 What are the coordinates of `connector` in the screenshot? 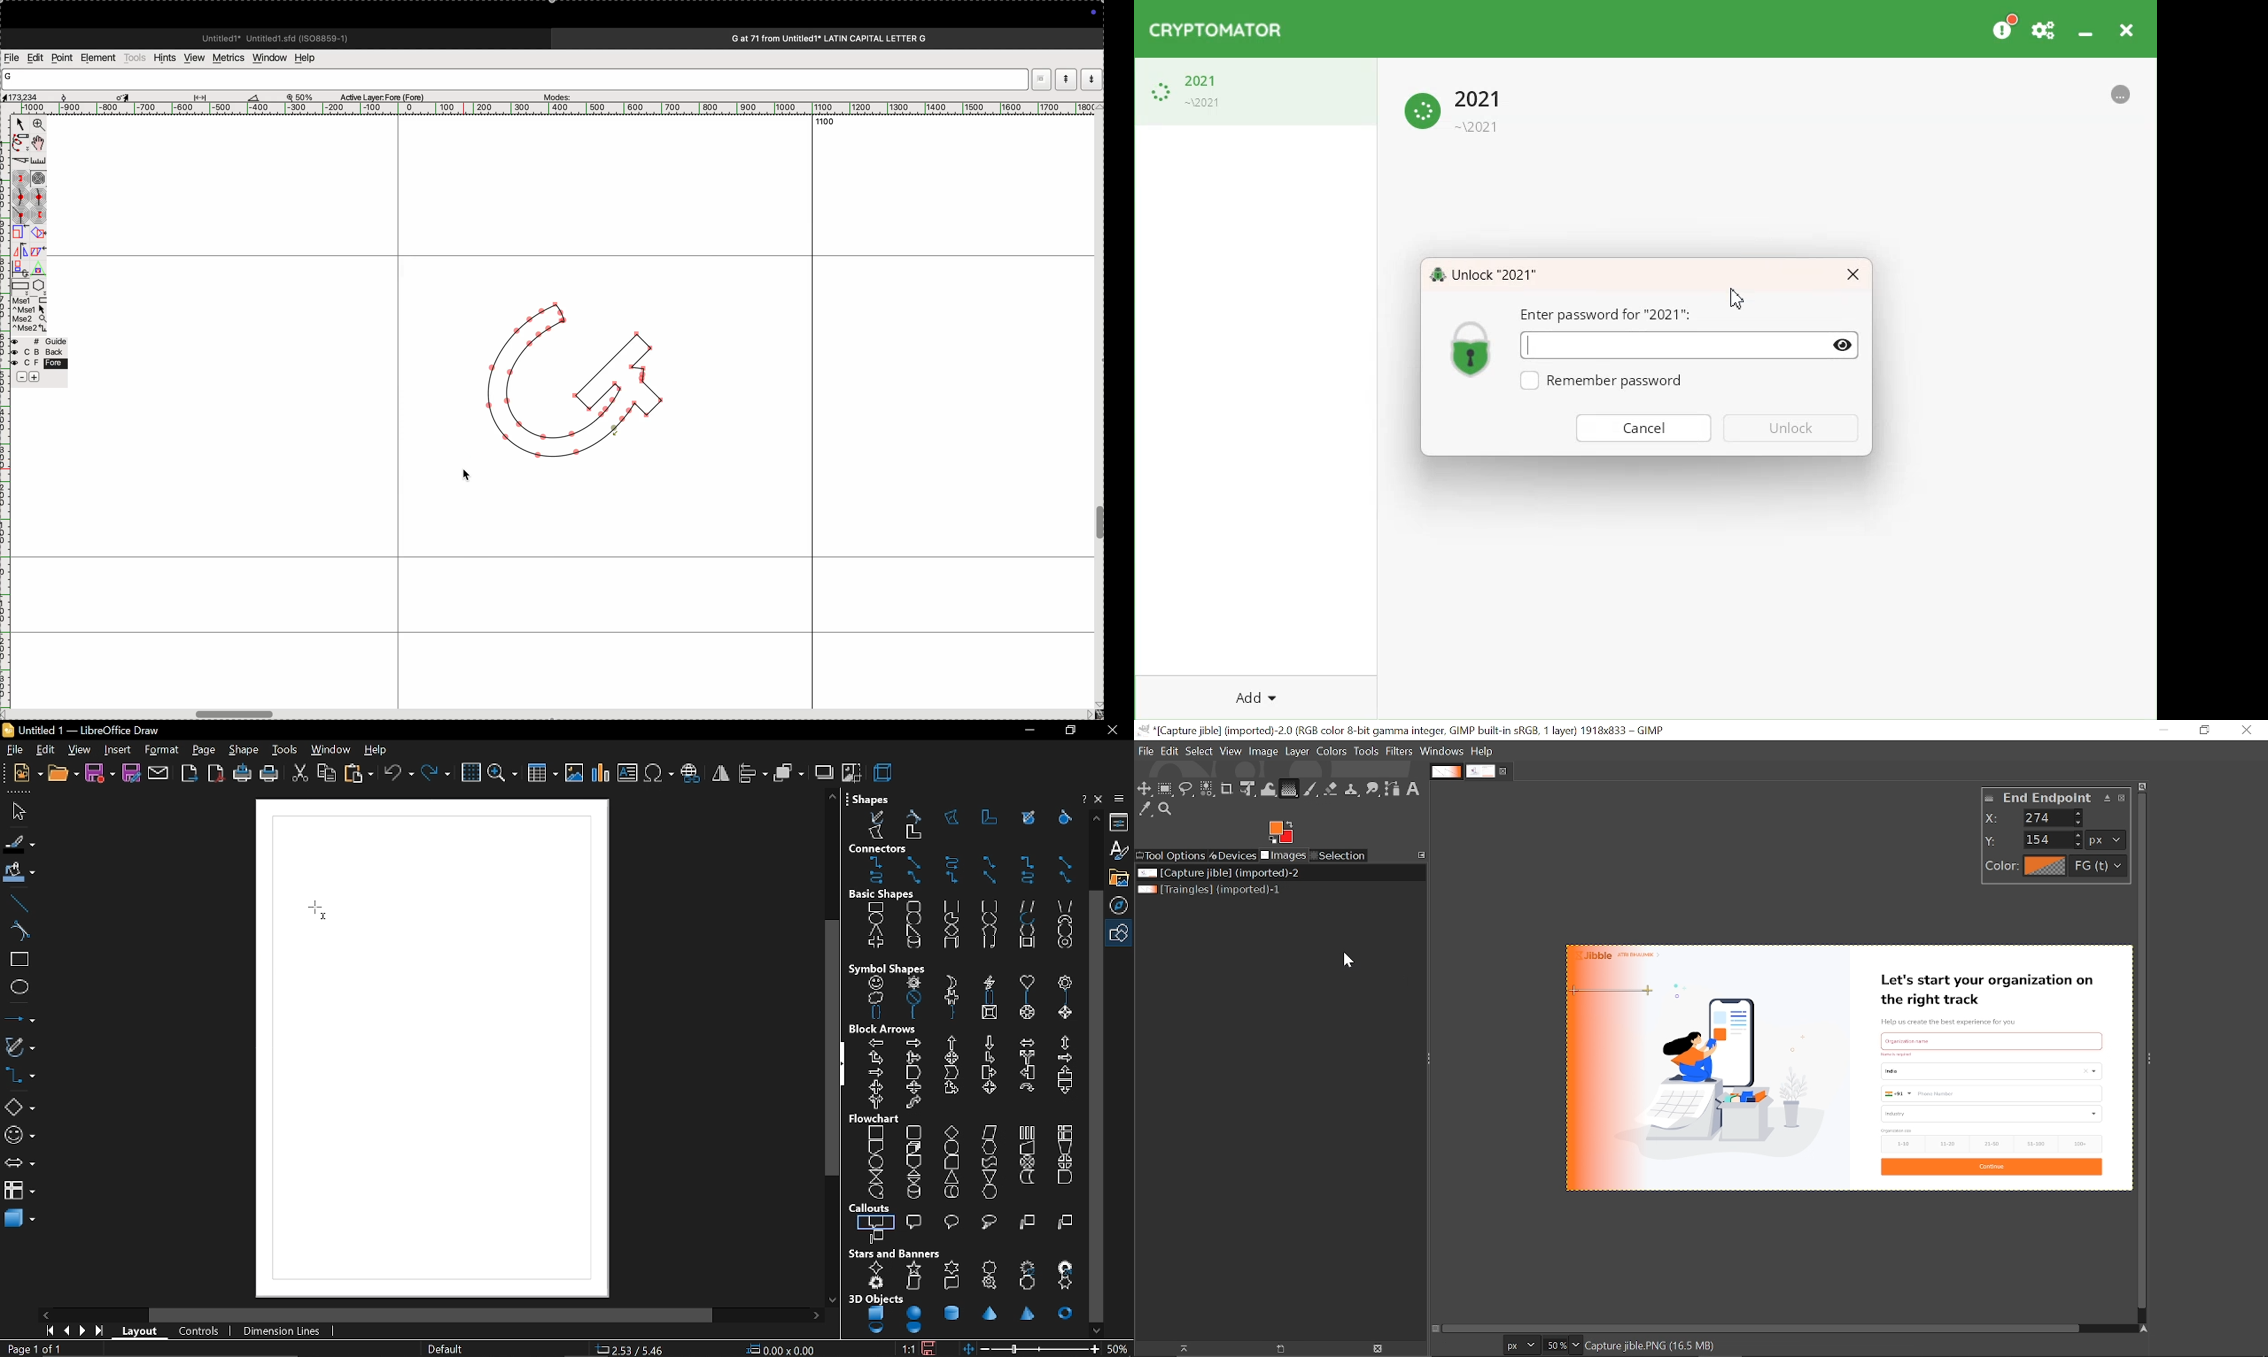 It's located at (1029, 863).